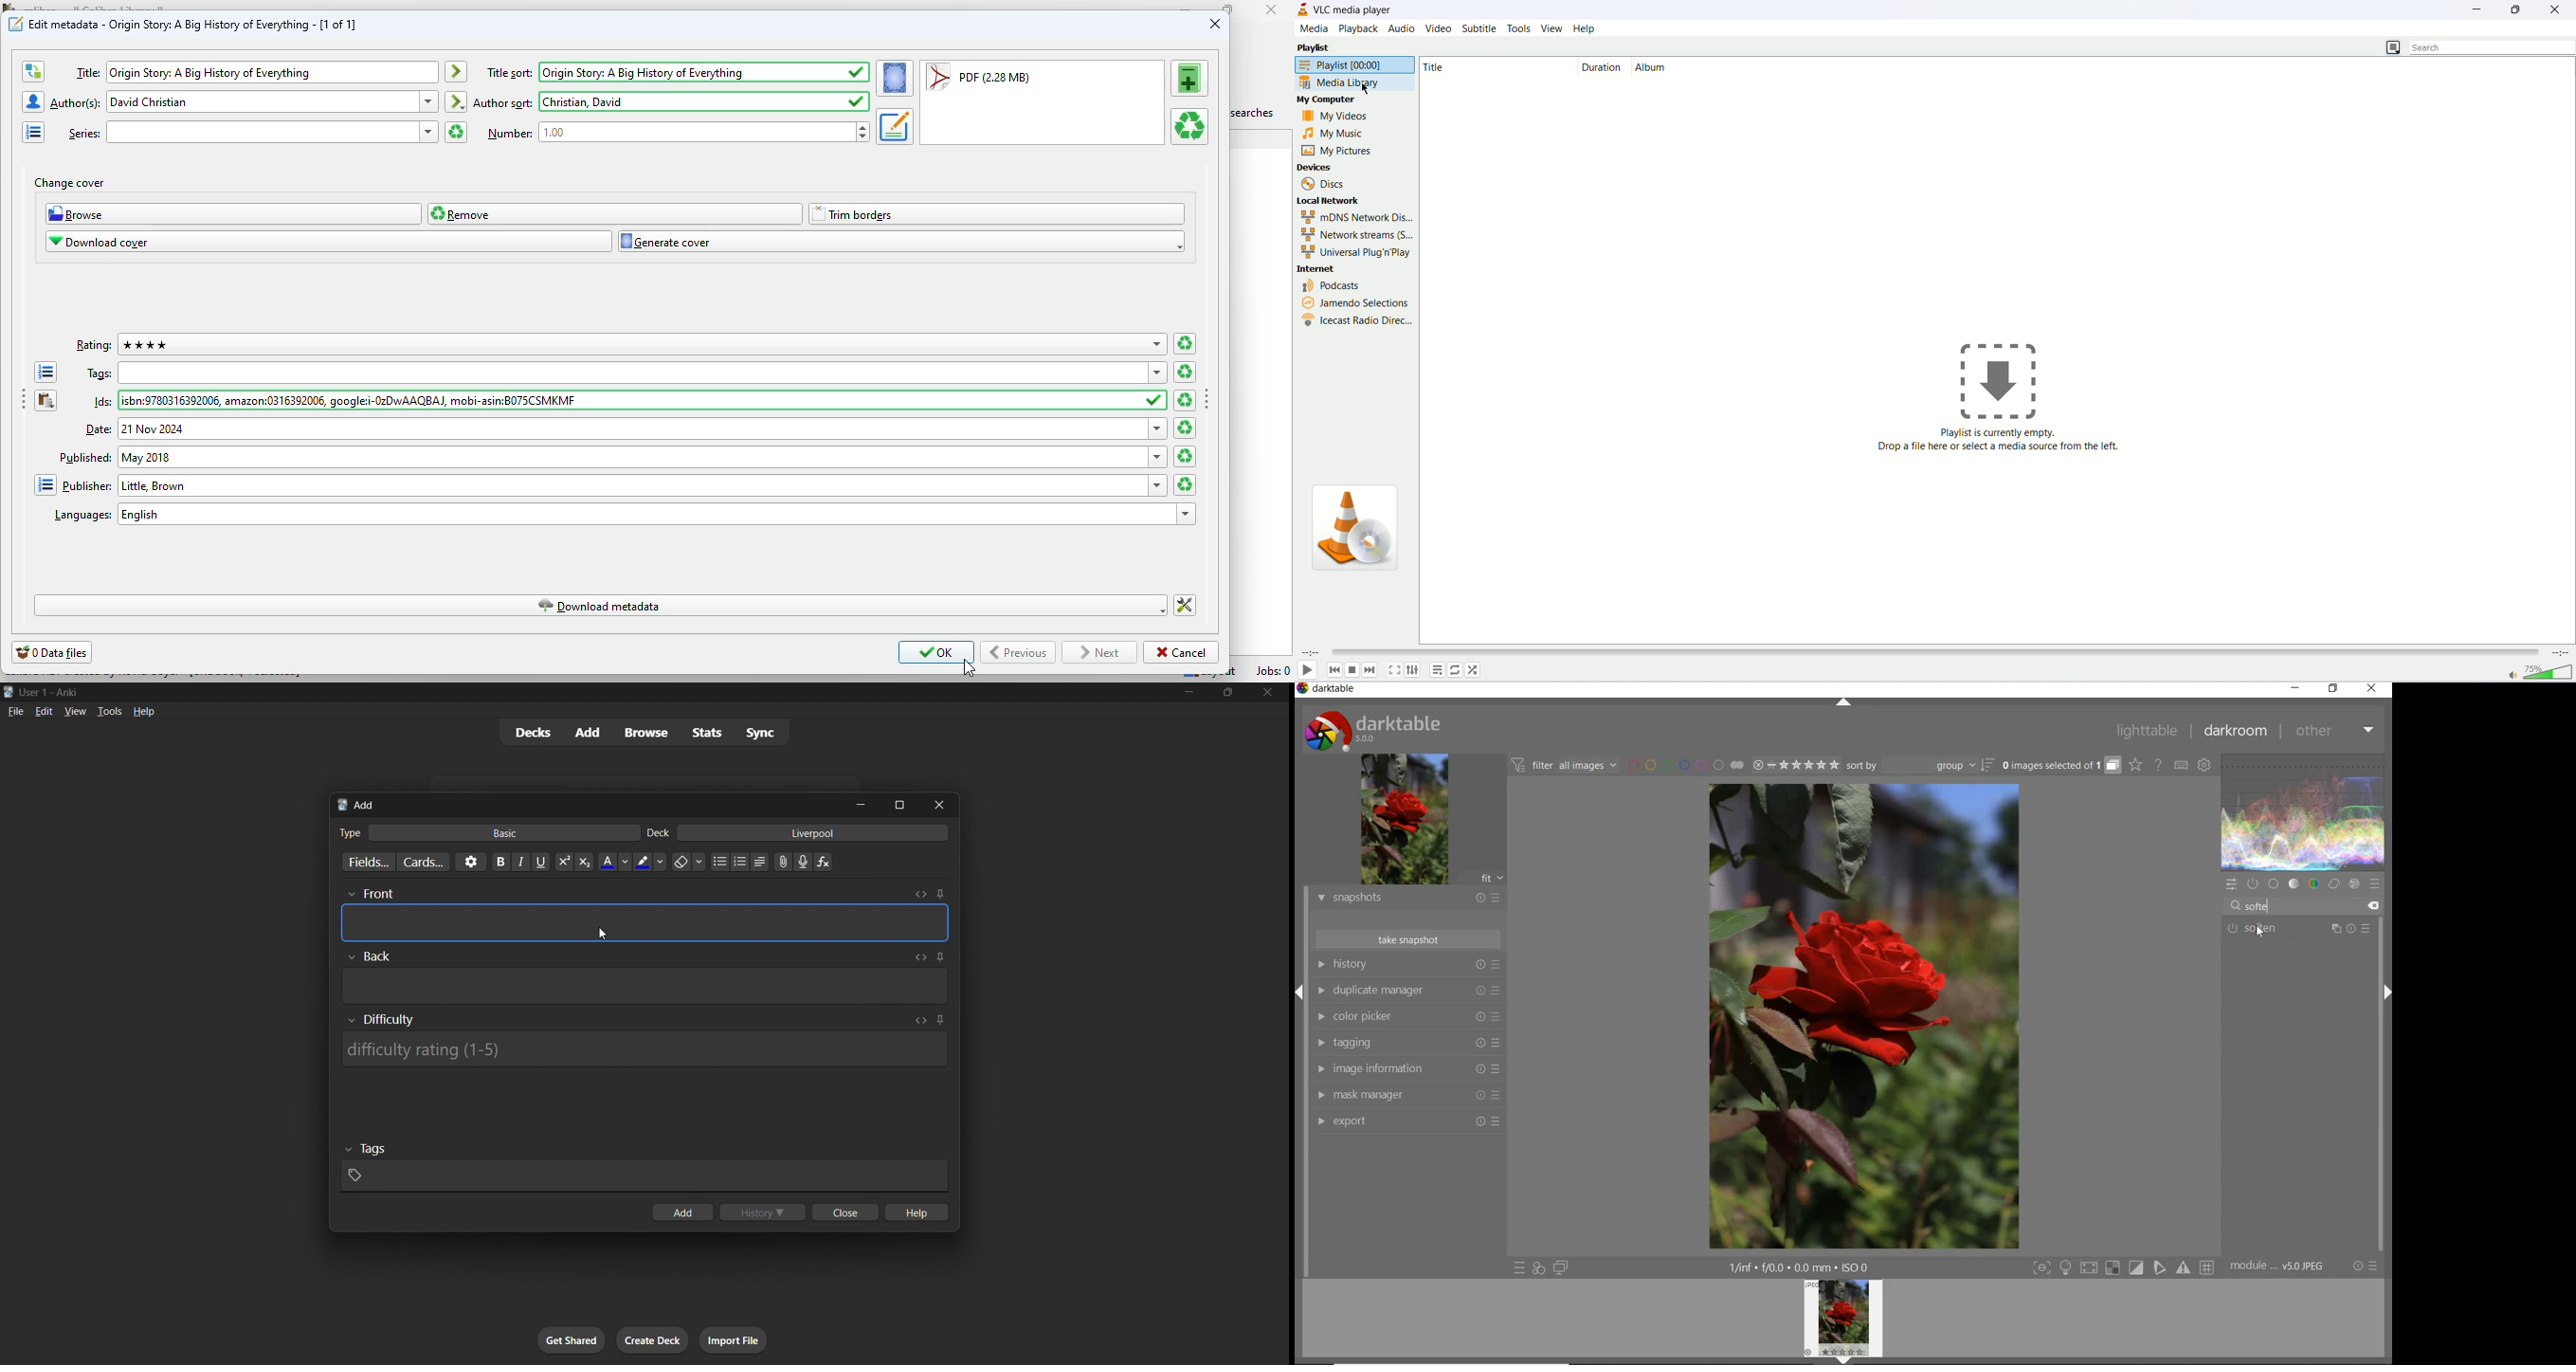 Image resolution: width=2576 pixels, height=1372 pixels. What do you see at coordinates (1375, 729) in the screenshot?
I see `system logo` at bounding box center [1375, 729].